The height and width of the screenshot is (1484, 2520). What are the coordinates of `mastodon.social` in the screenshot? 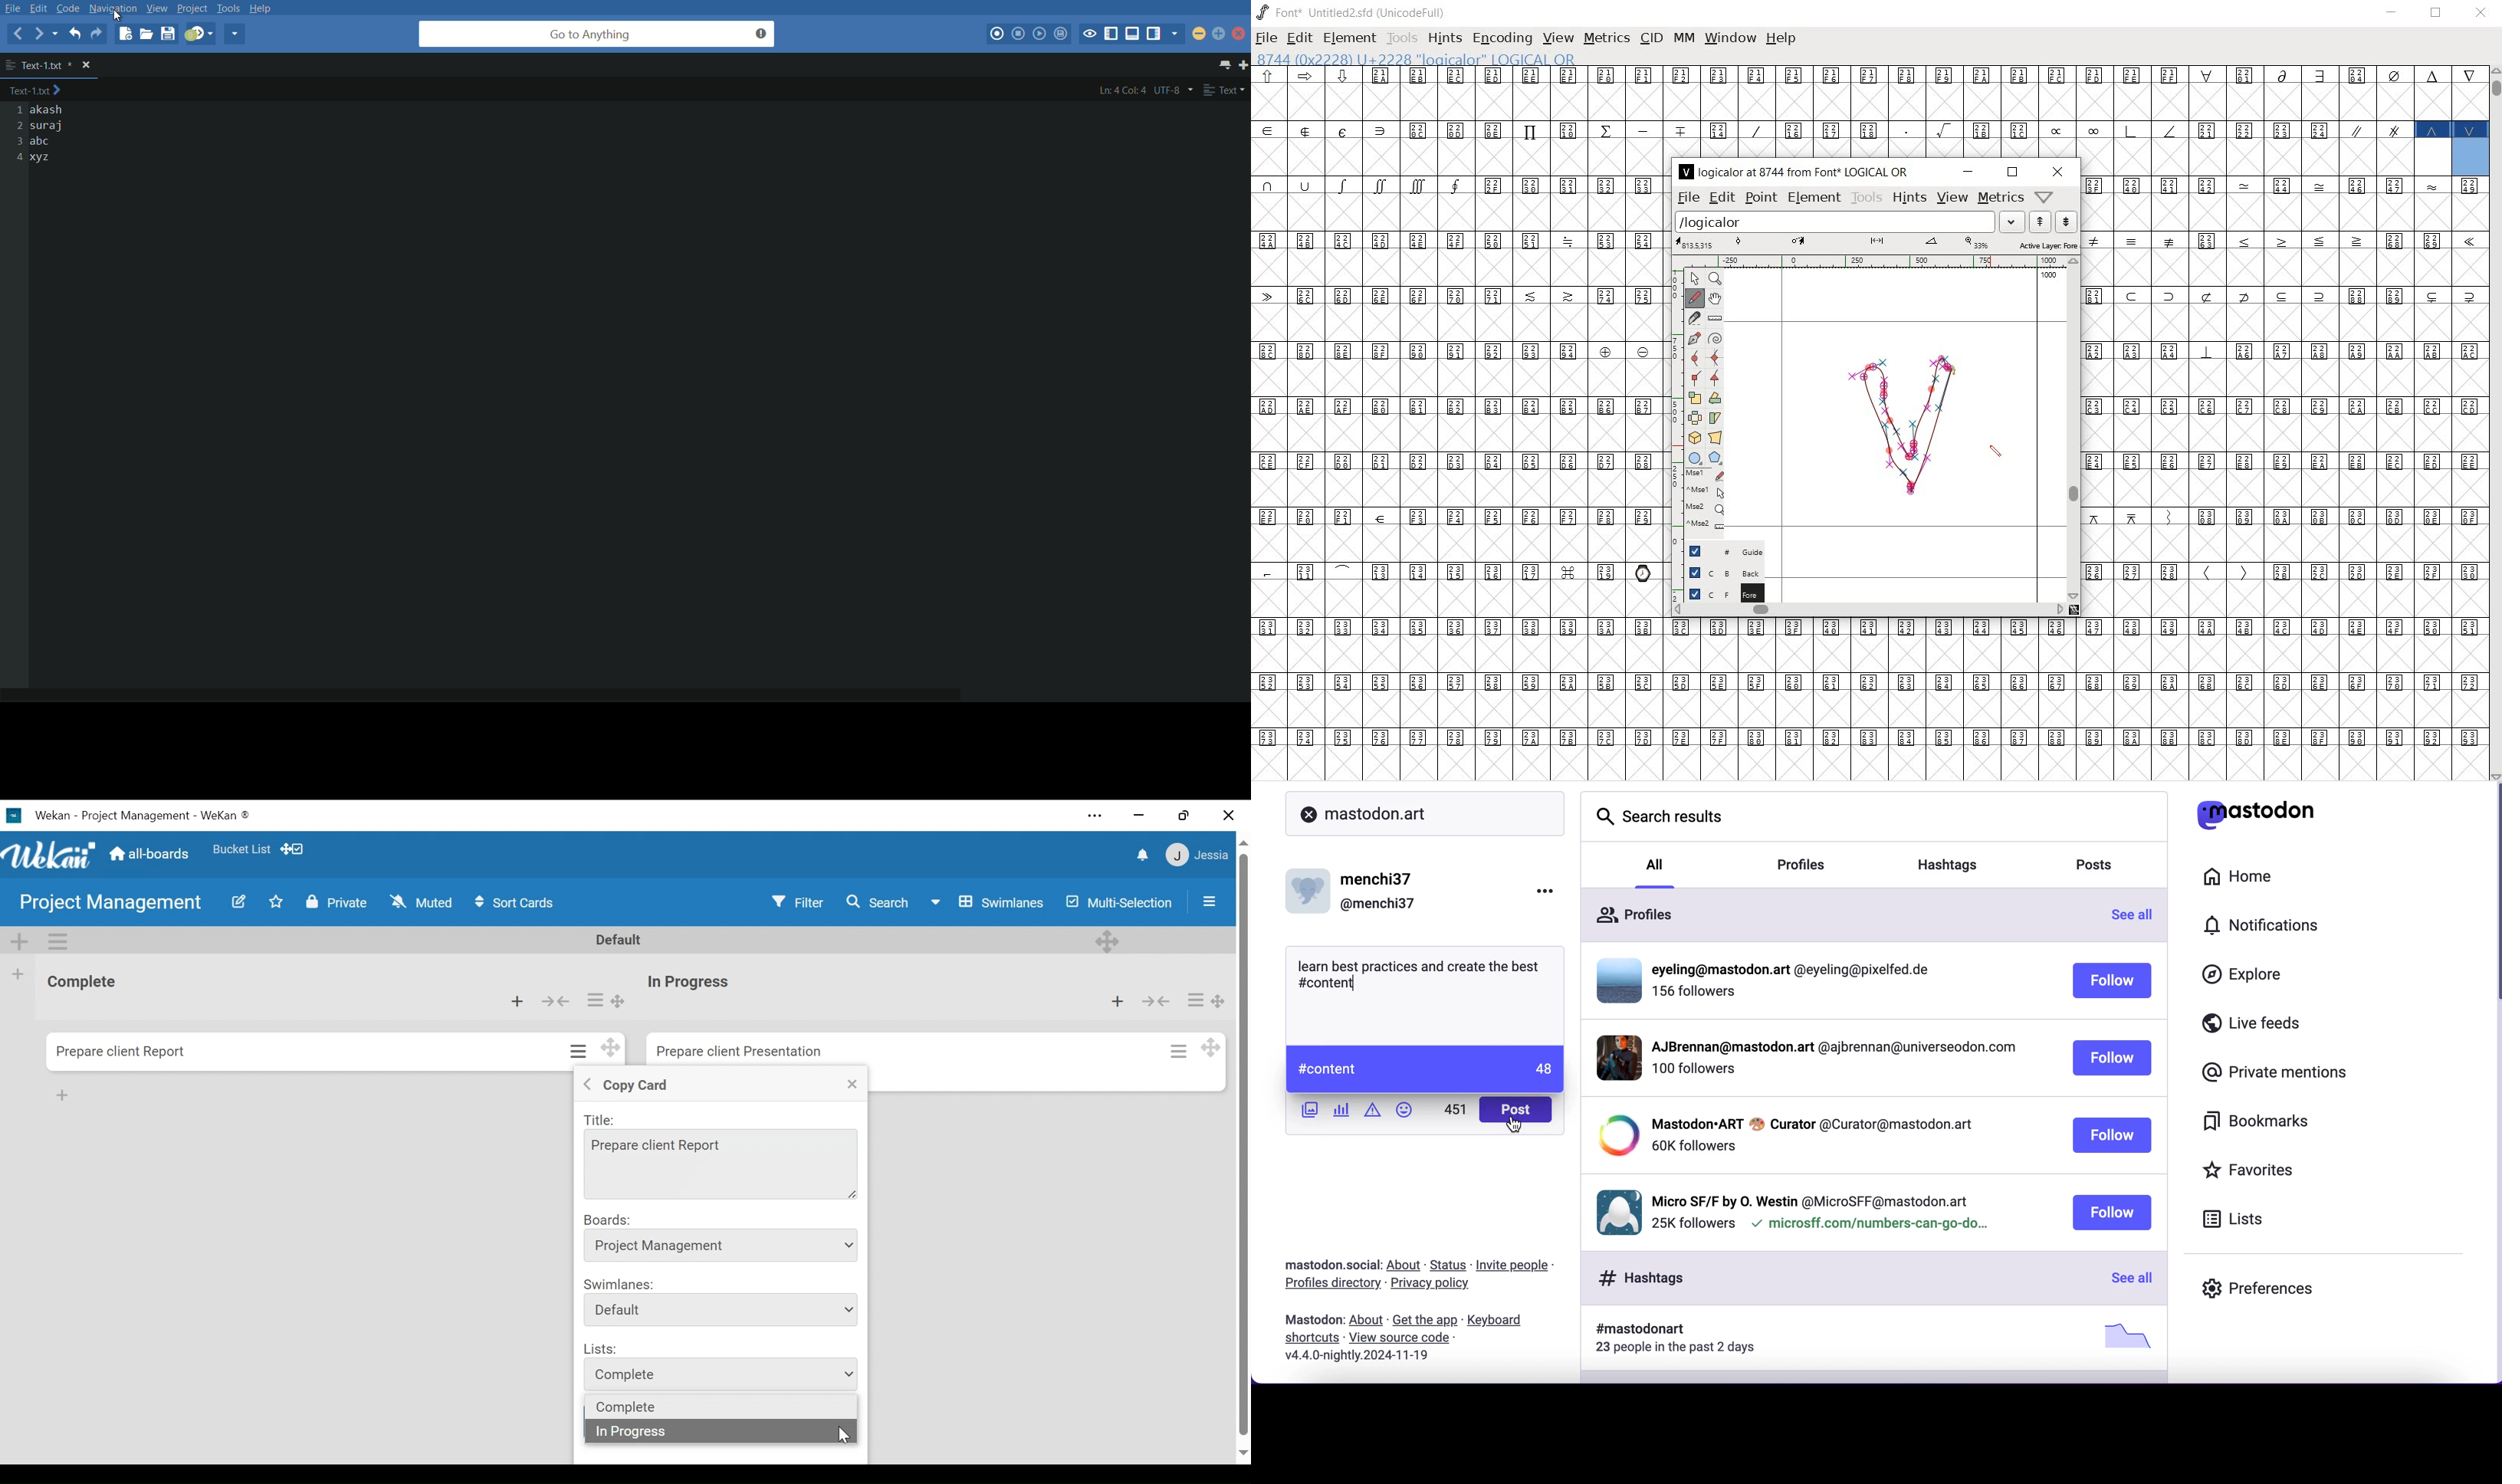 It's located at (1327, 1264).